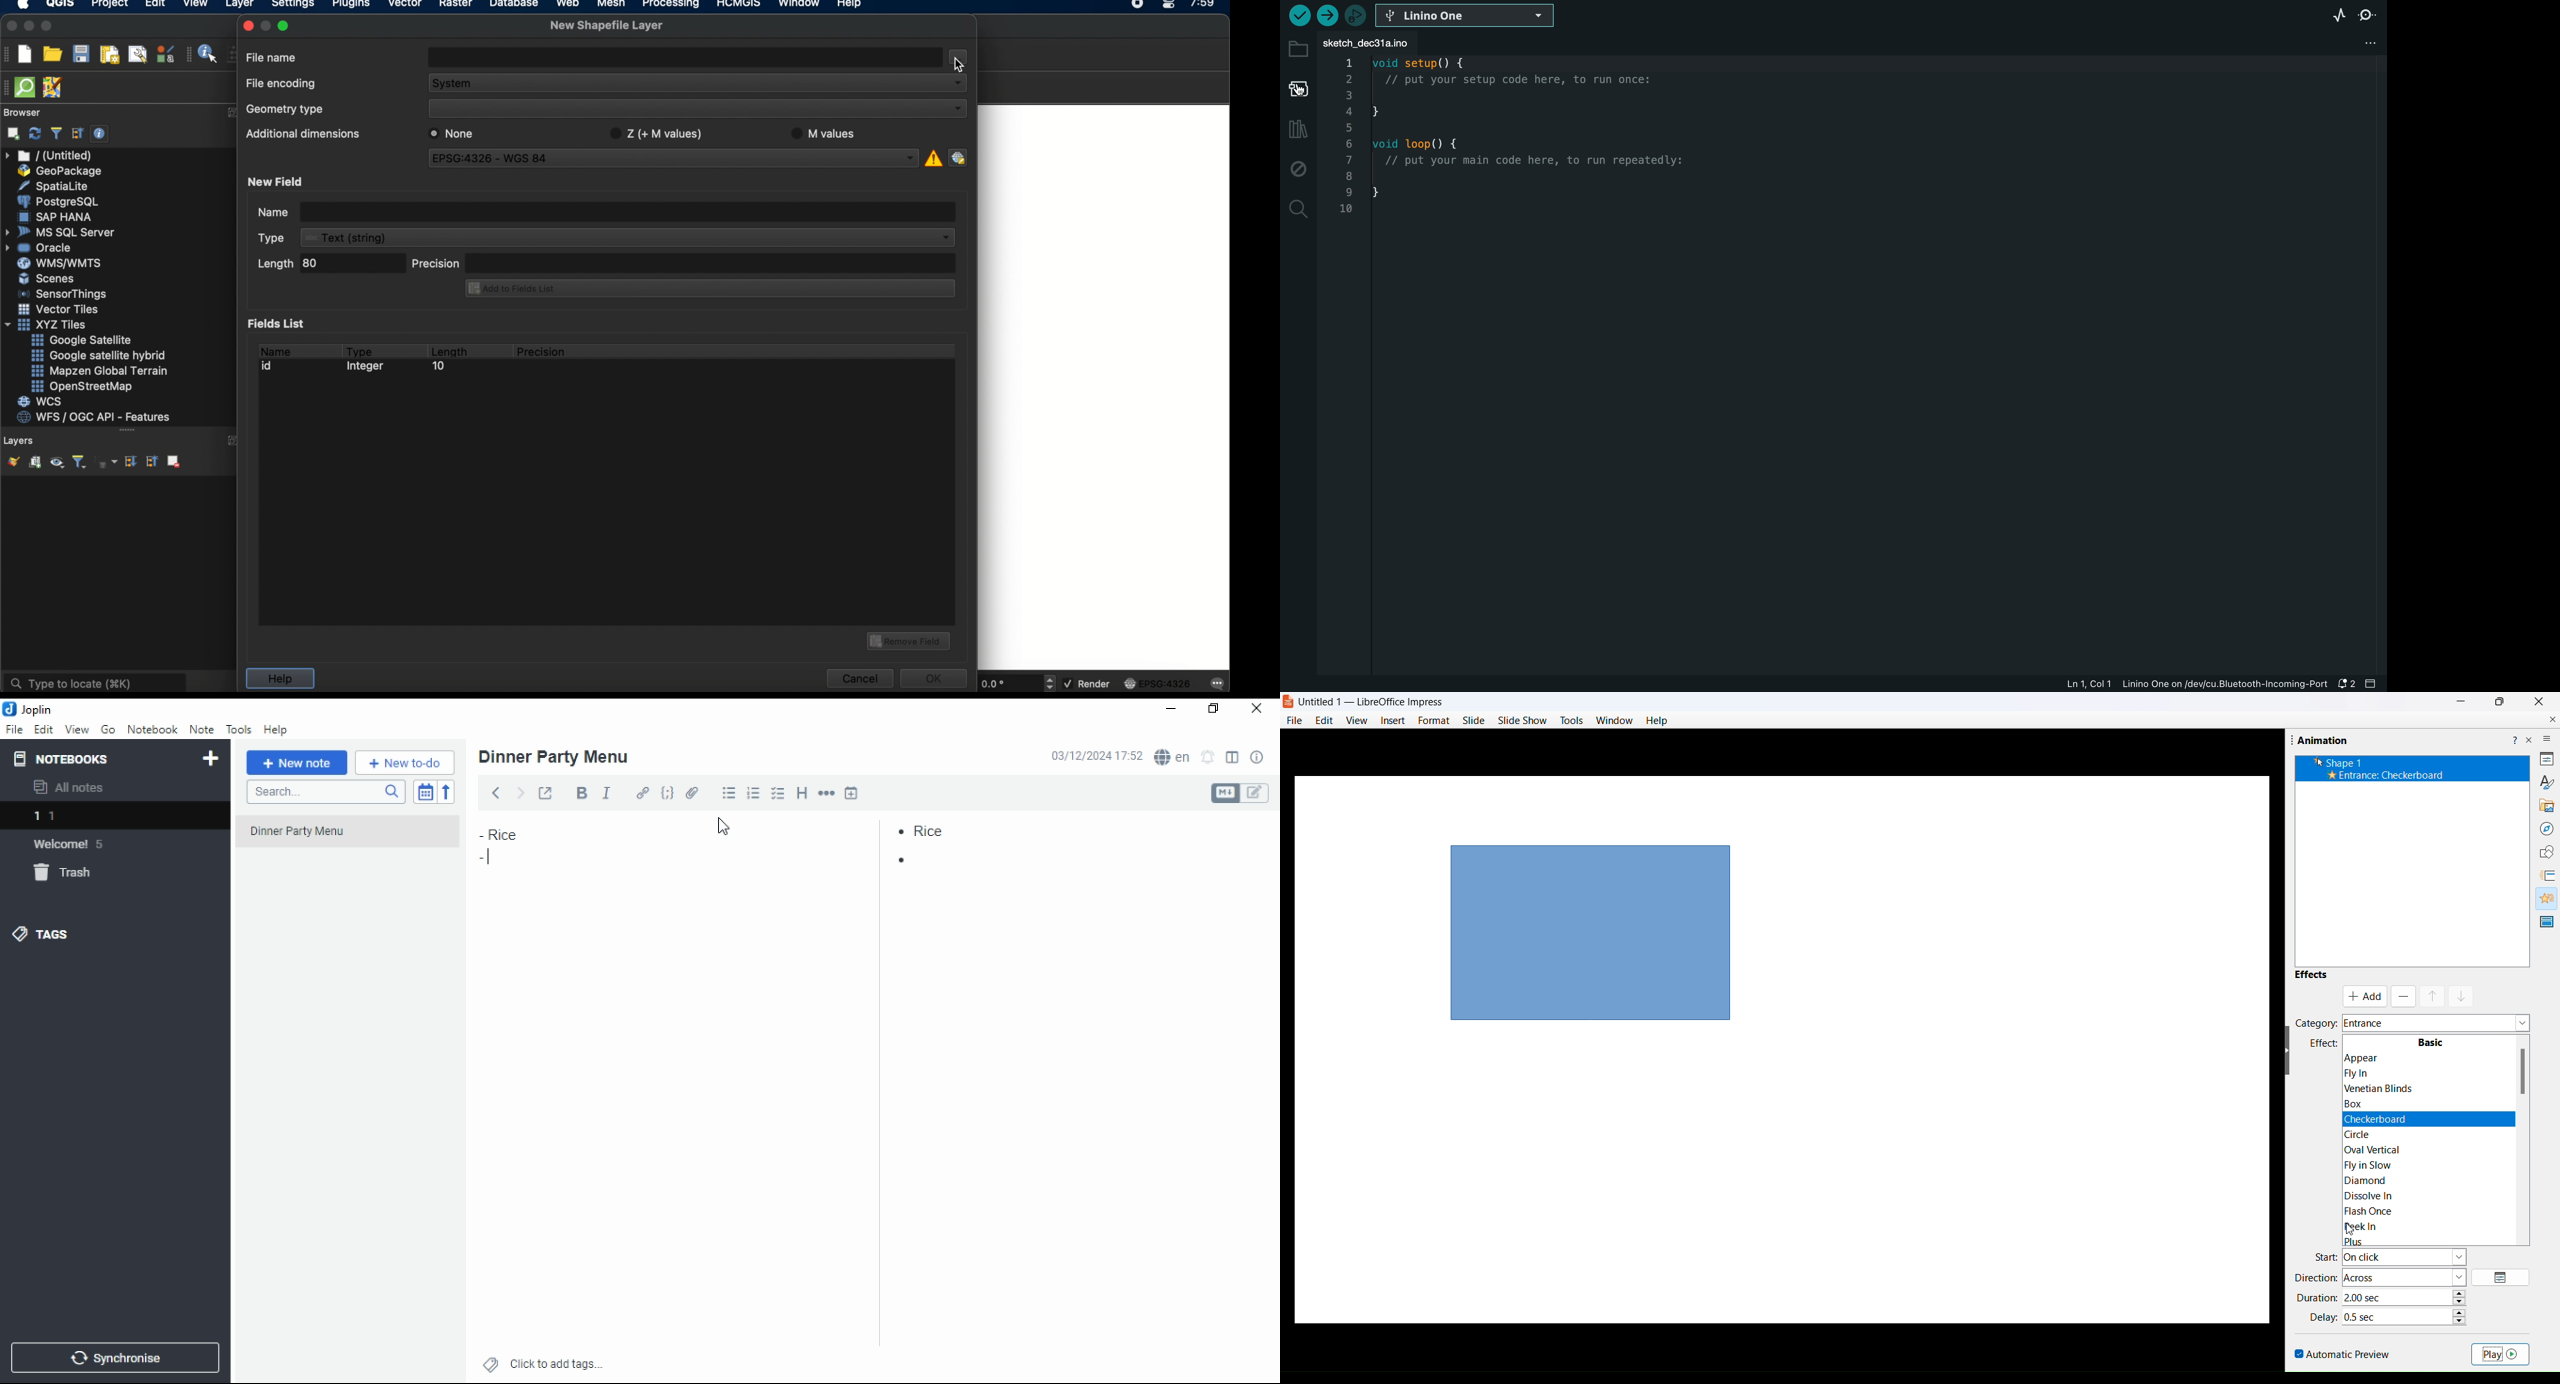  What do you see at coordinates (545, 792) in the screenshot?
I see `toggle external editing` at bounding box center [545, 792].